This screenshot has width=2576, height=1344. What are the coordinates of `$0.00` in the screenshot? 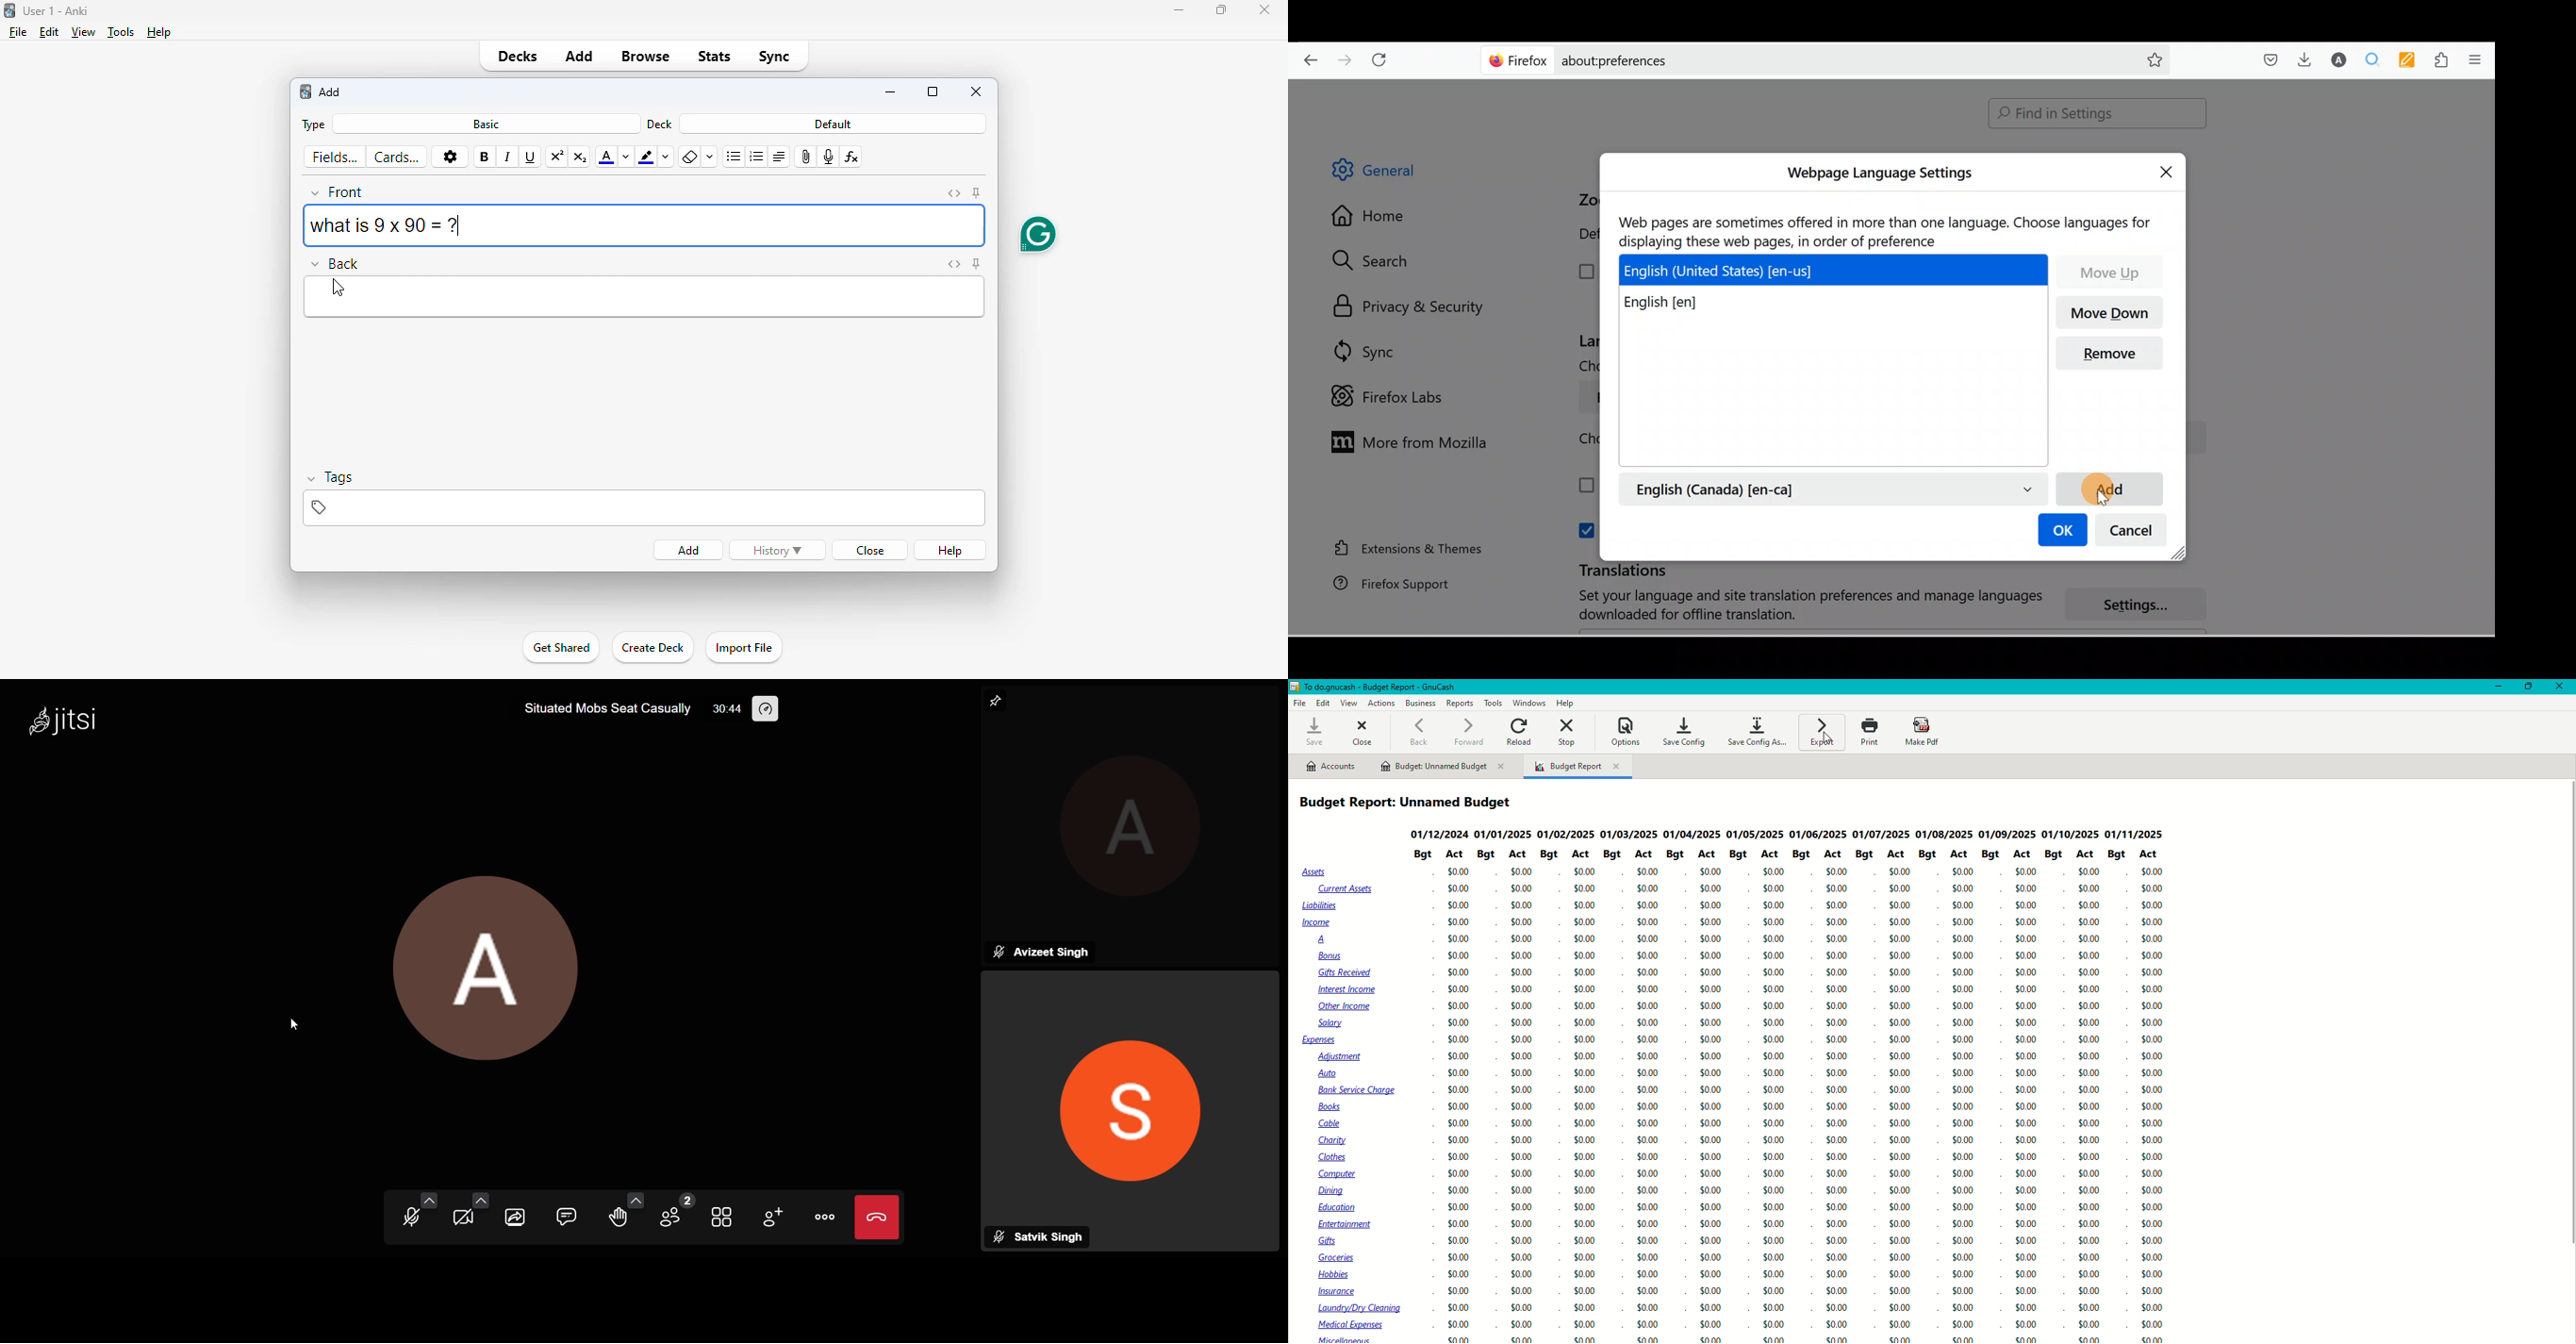 It's located at (1709, 1276).